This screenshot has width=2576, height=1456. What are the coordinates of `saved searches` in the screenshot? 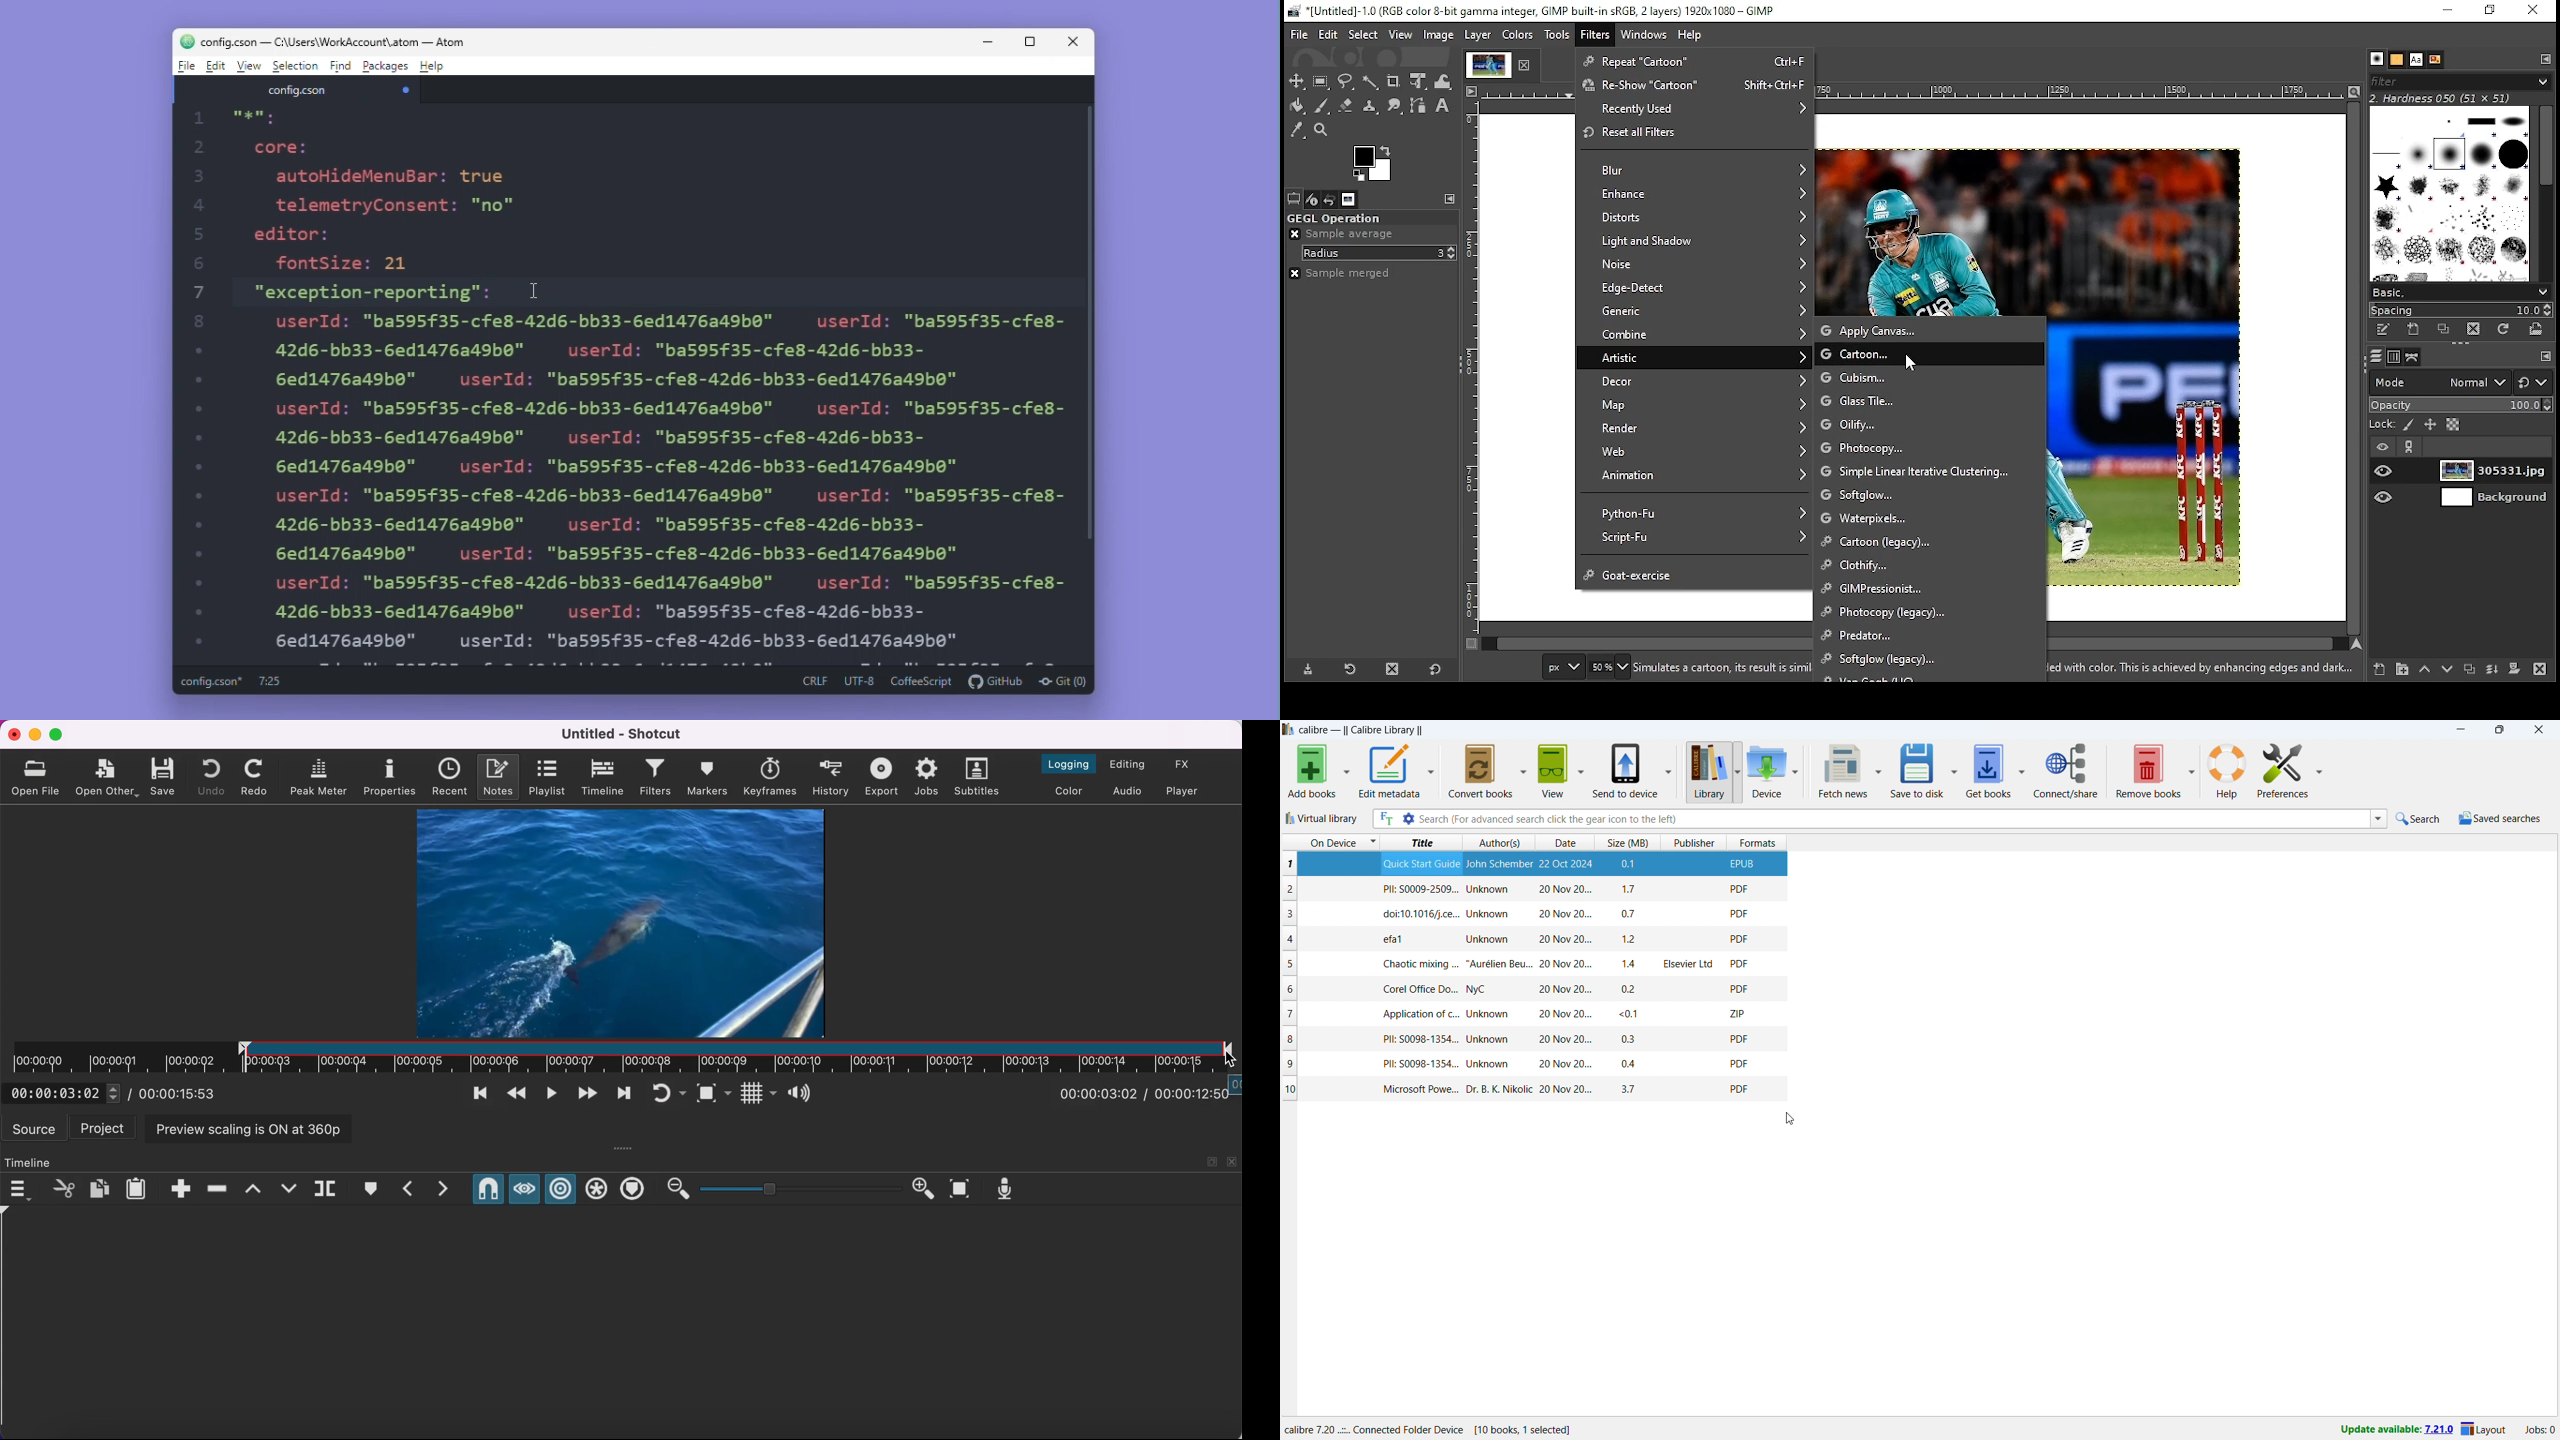 It's located at (2500, 818).